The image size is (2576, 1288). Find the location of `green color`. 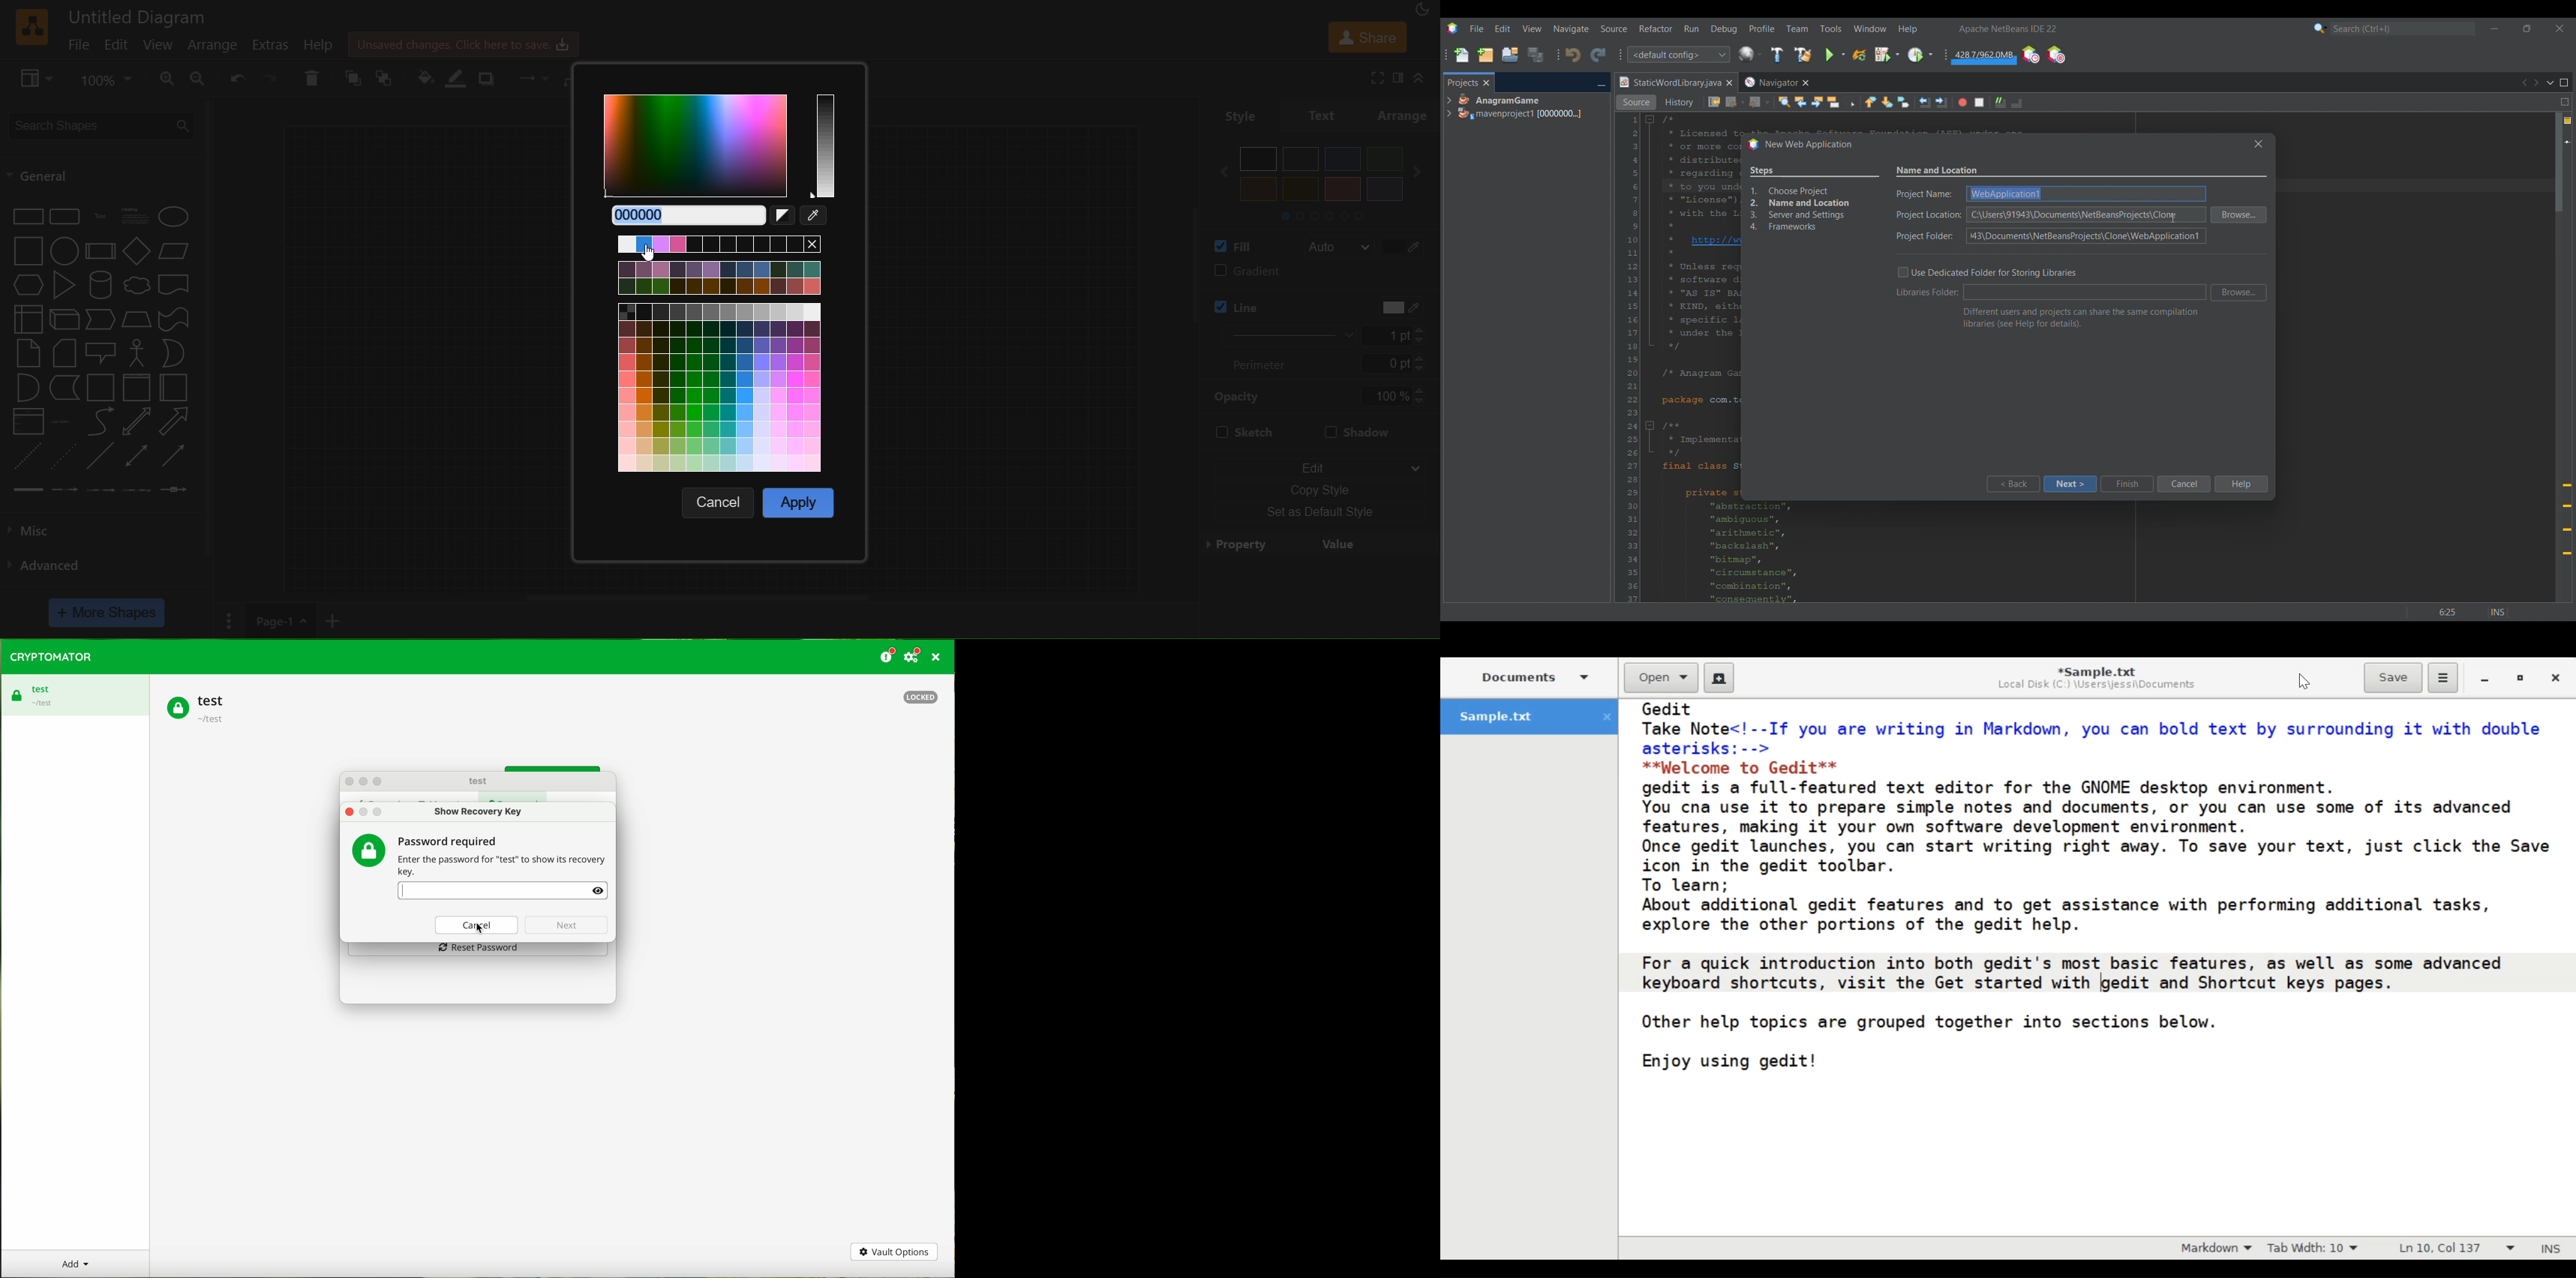

green color is located at coordinates (1383, 158).